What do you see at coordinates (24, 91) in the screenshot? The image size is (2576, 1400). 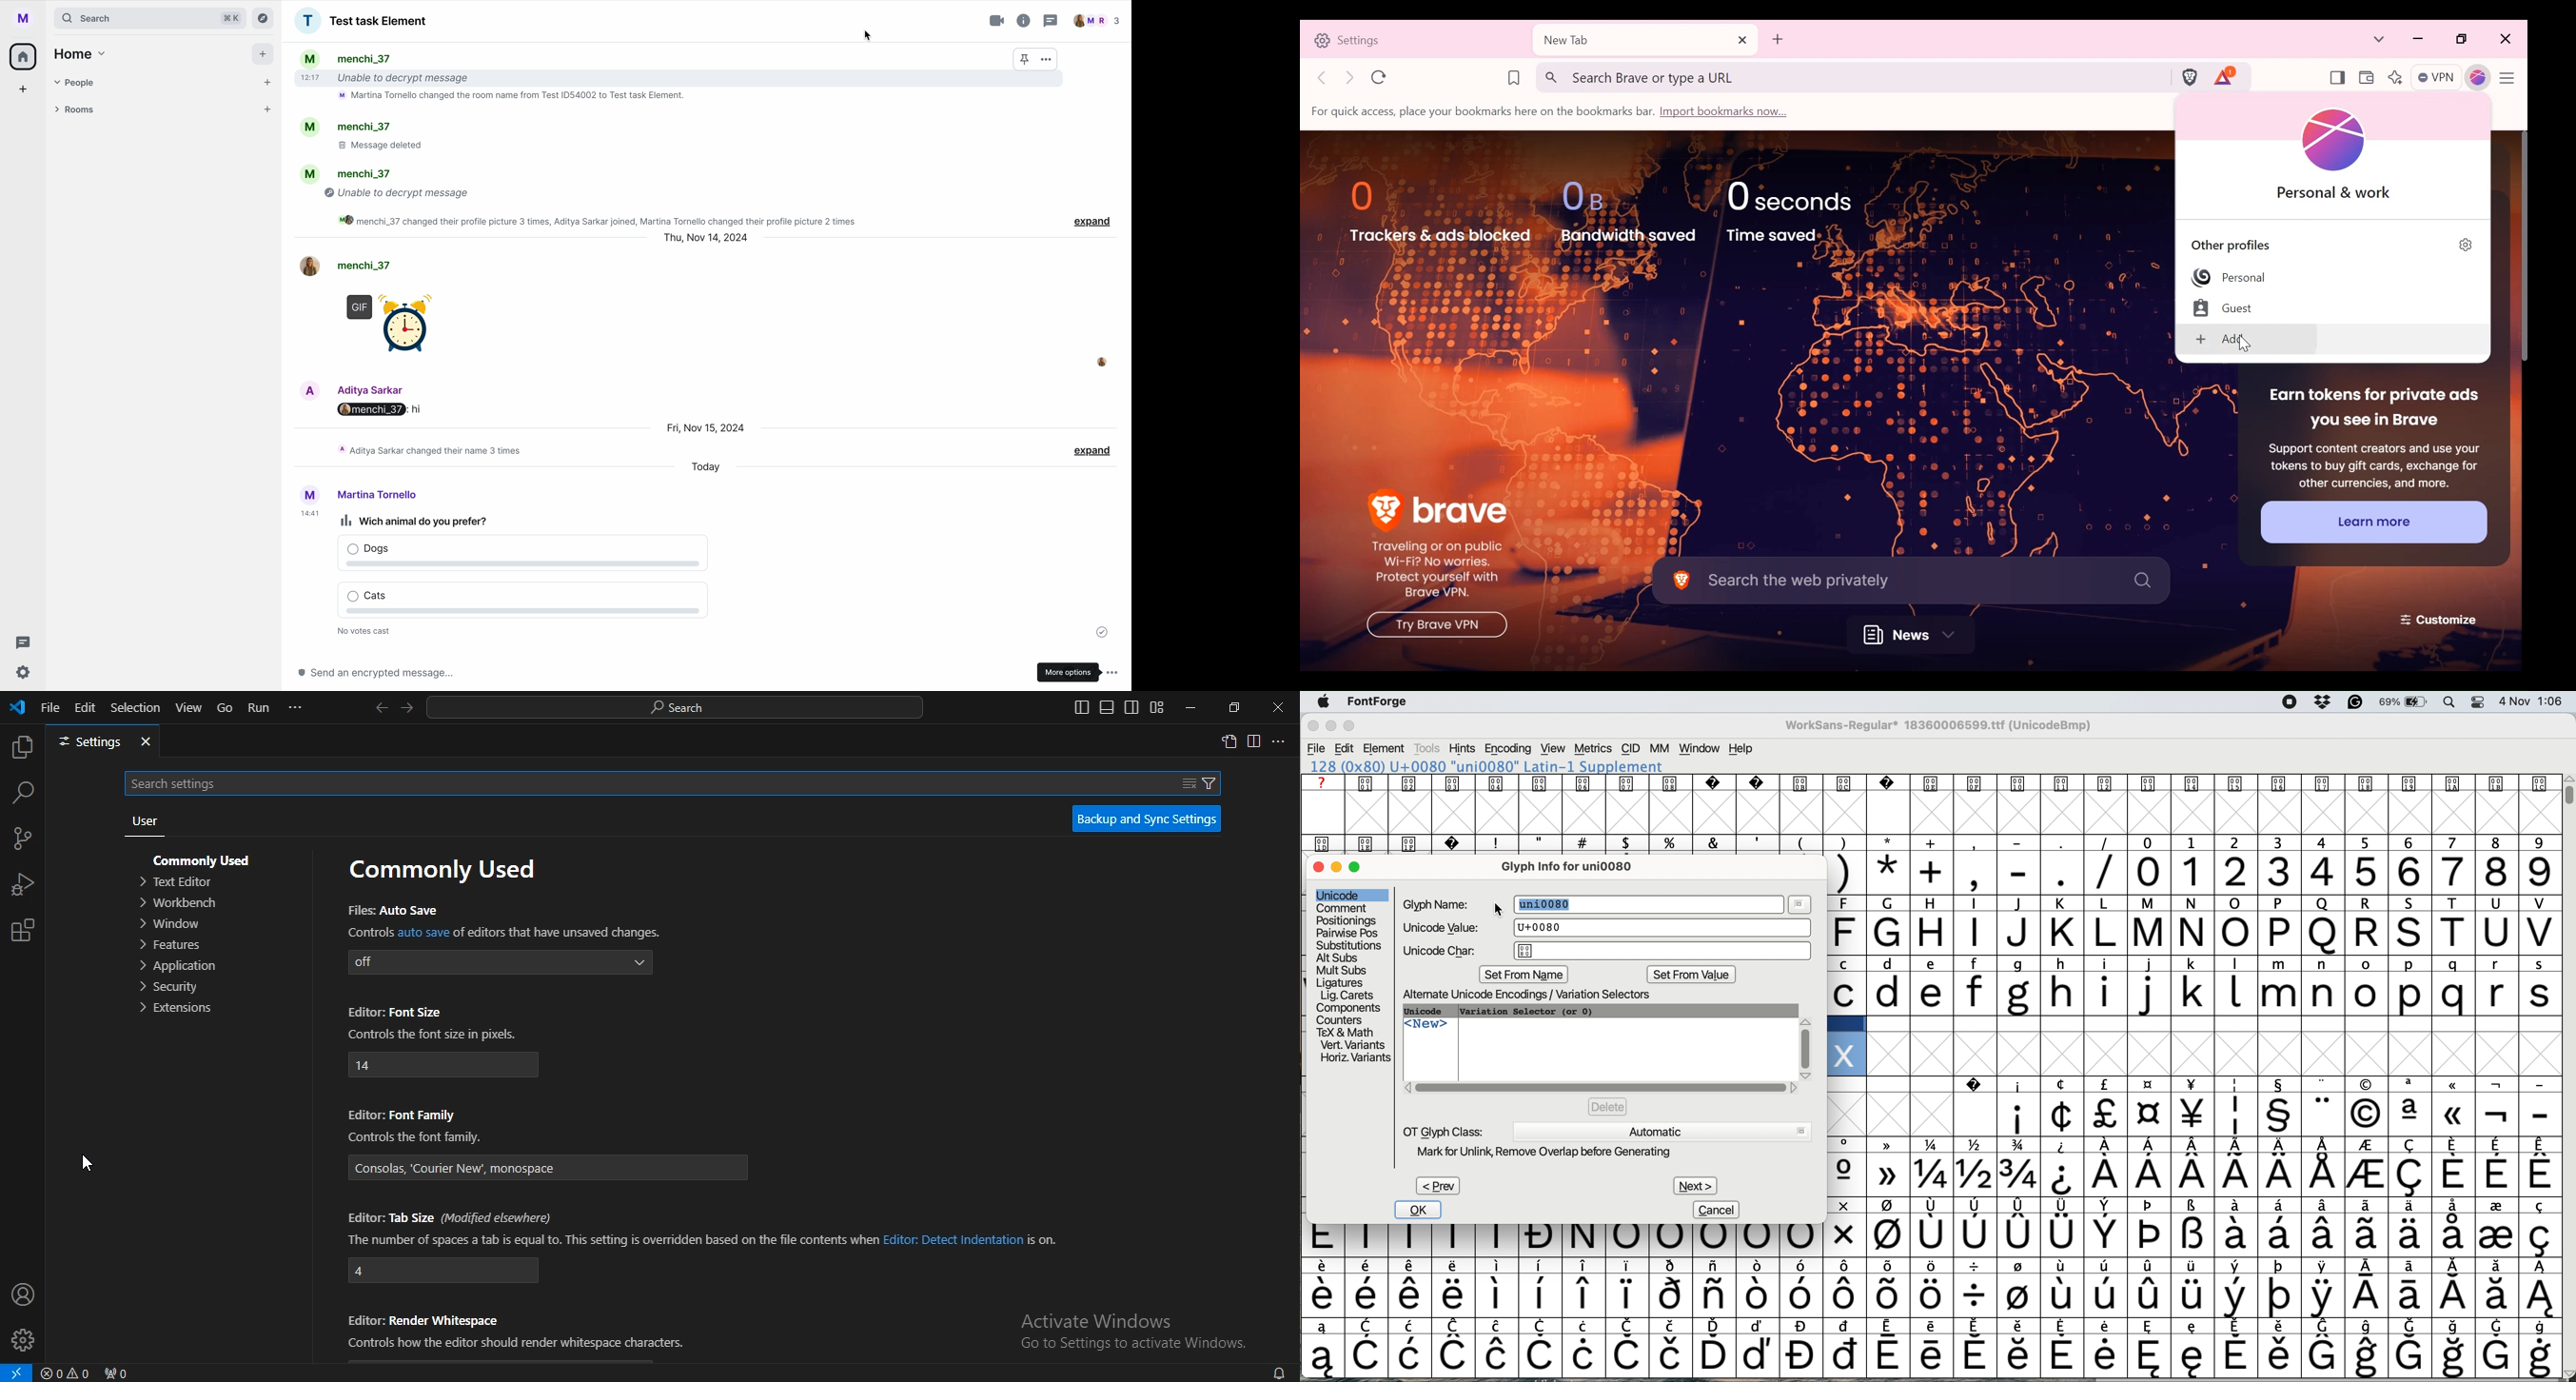 I see `add` at bounding box center [24, 91].